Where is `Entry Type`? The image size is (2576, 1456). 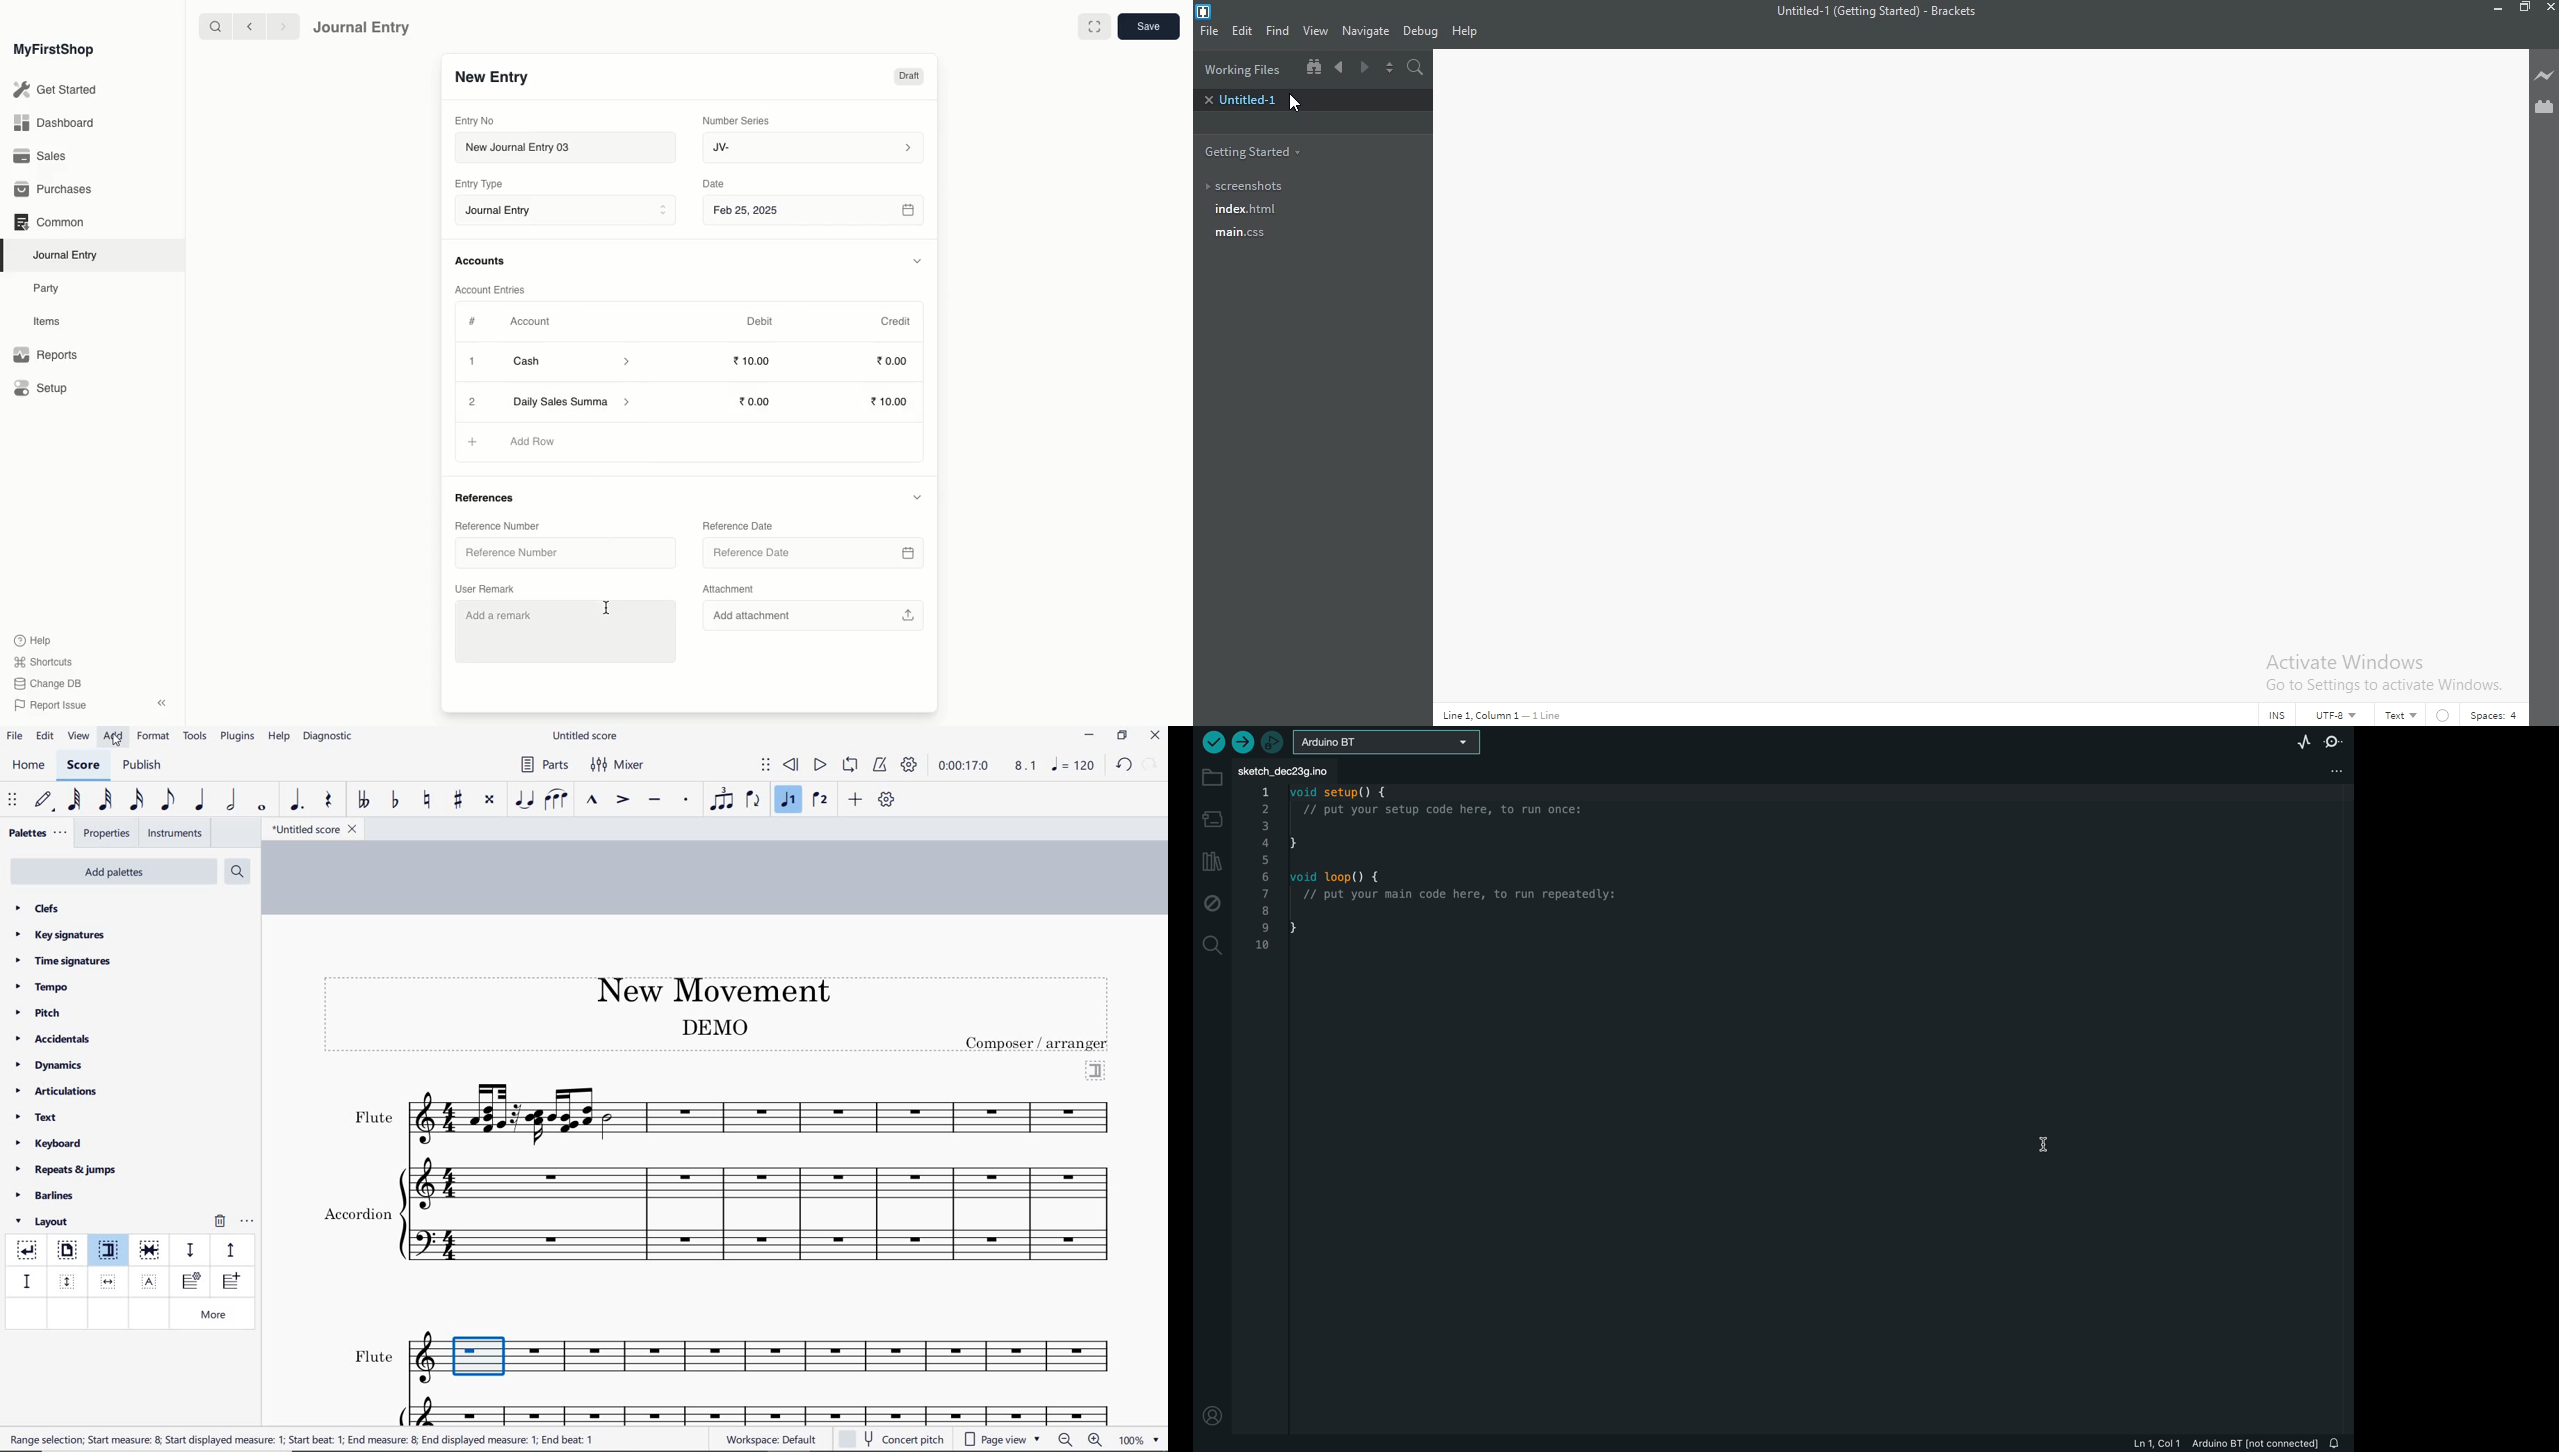 Entry Type is located at coordinates (484, 184).